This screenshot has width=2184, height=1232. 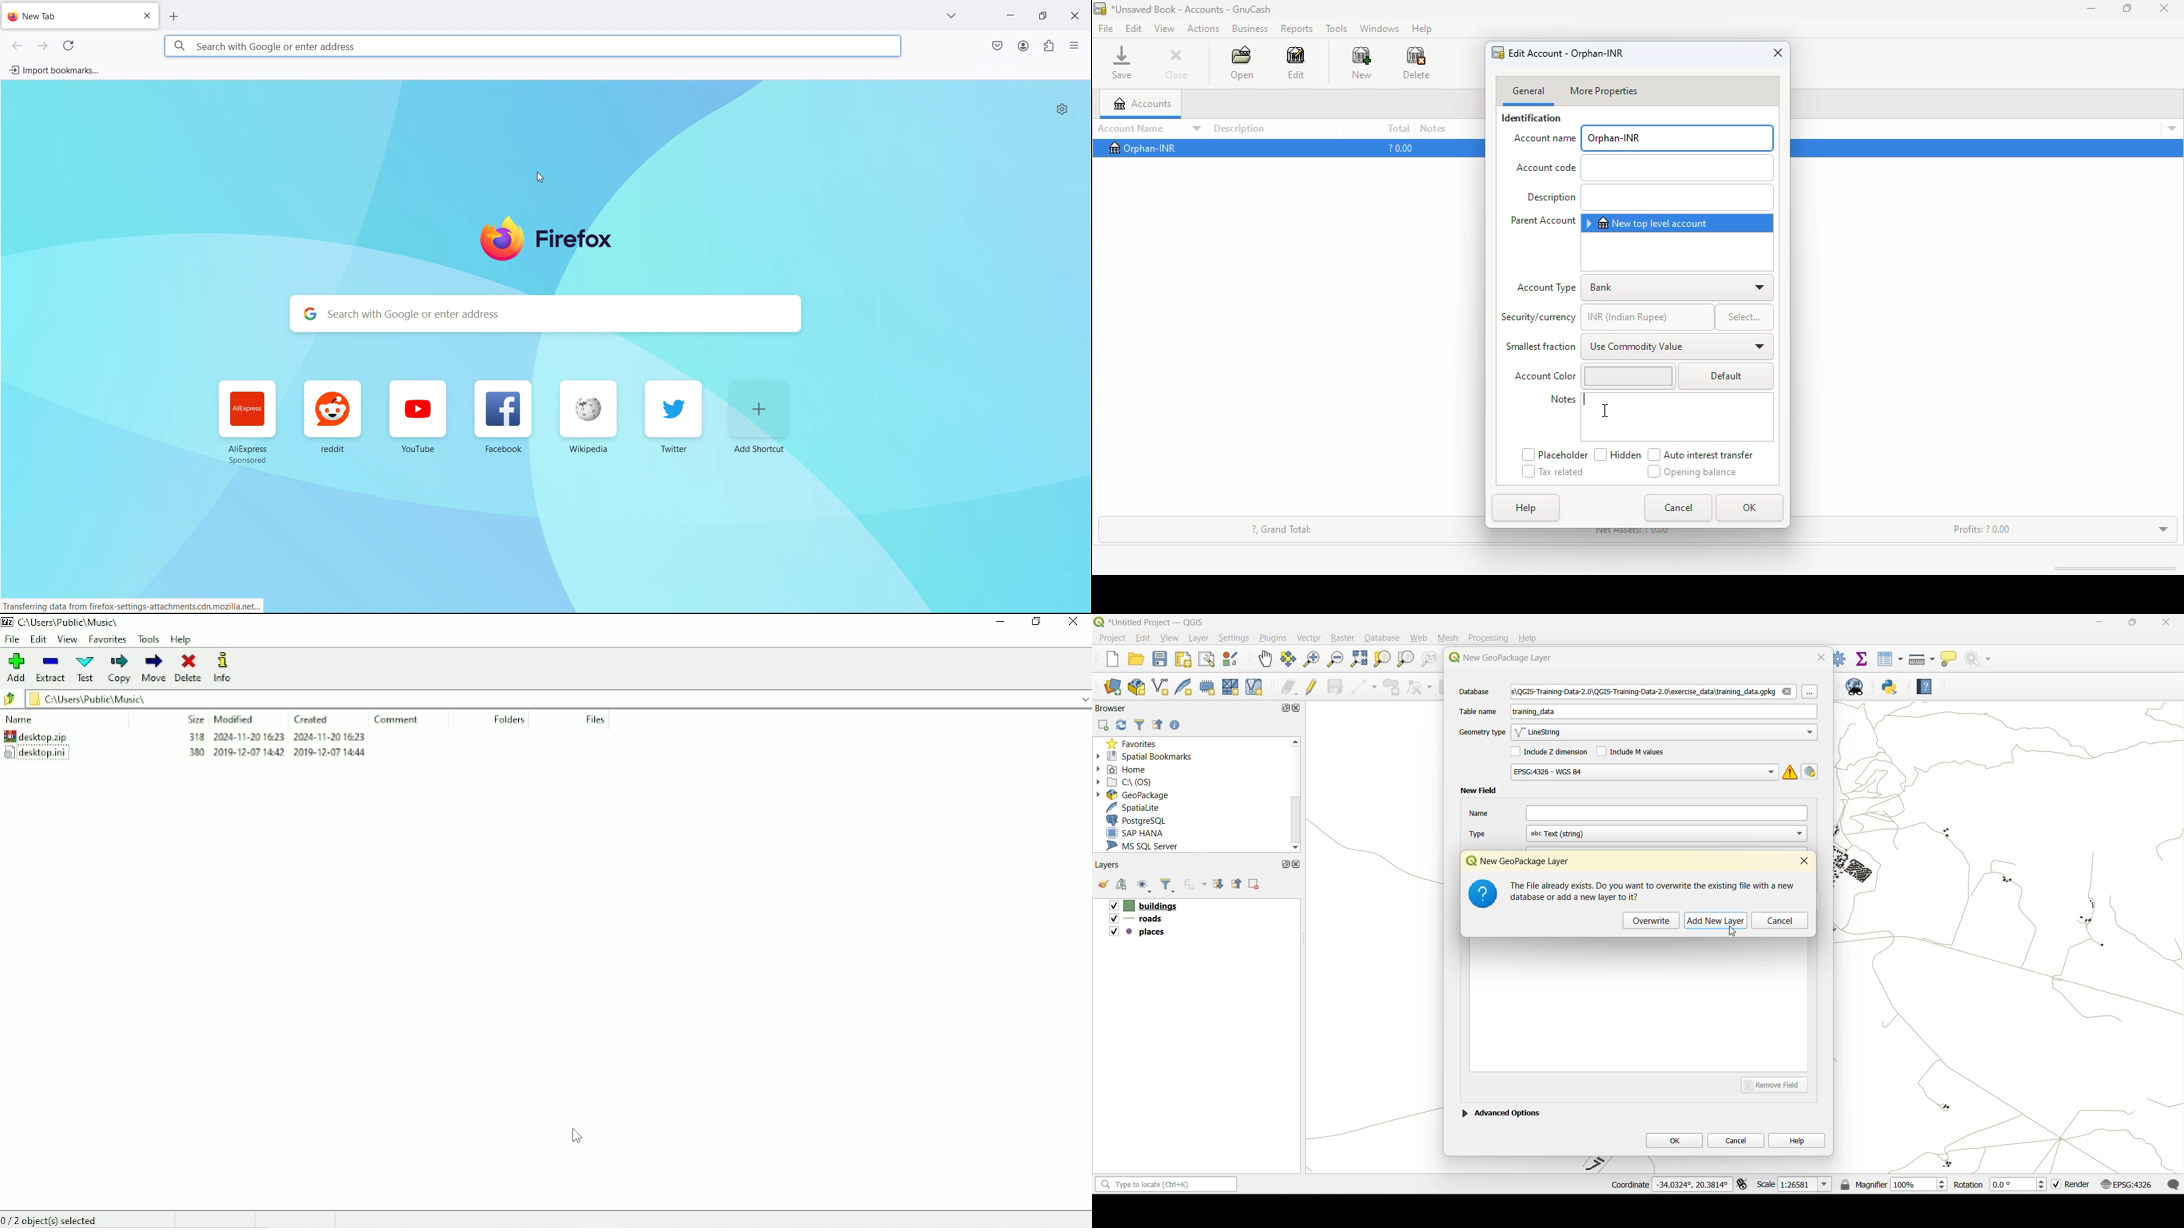 What do you see at coordinates (1677, 508) in the screenshot?
I see `cancel` at bounding box center [1677, 508].